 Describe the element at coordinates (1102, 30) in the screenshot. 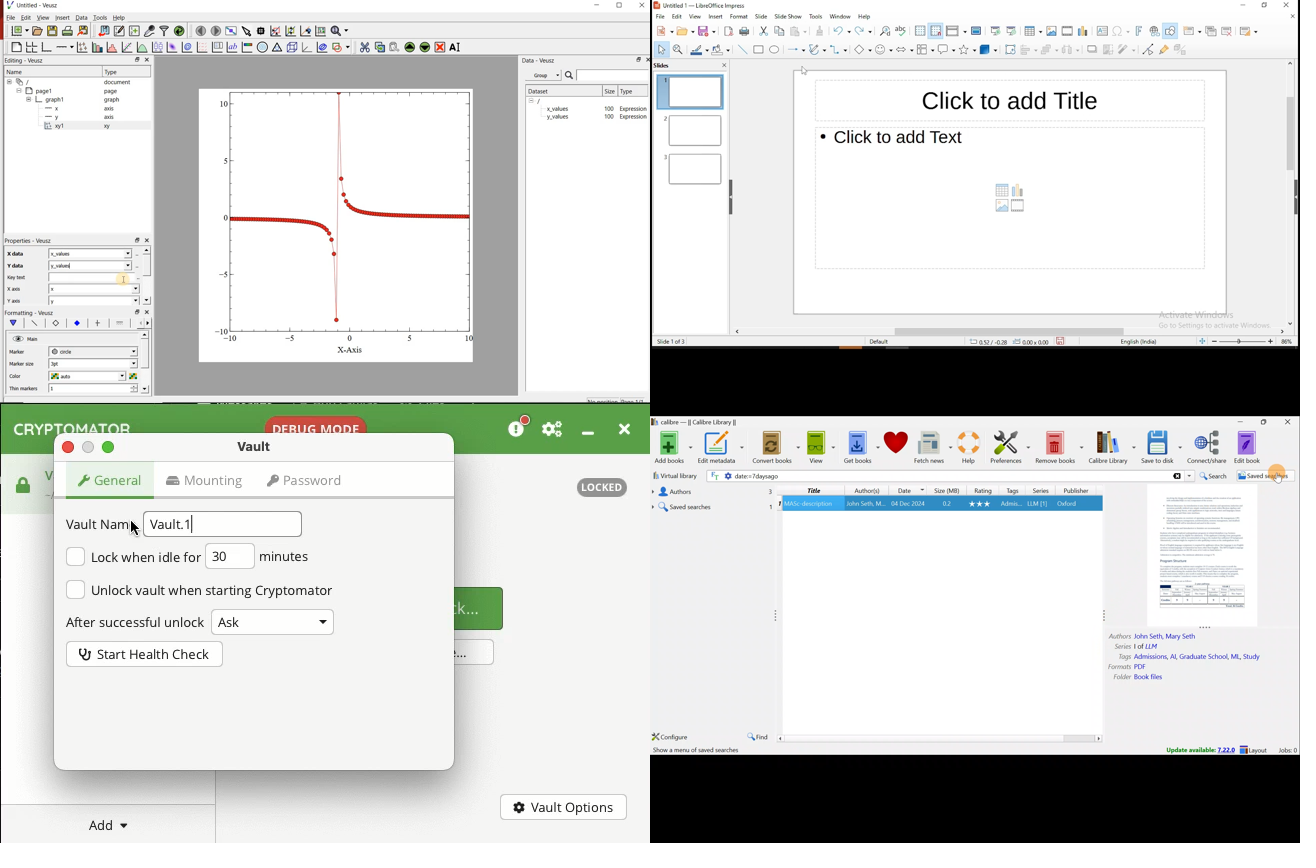

I see `text box` at that location.